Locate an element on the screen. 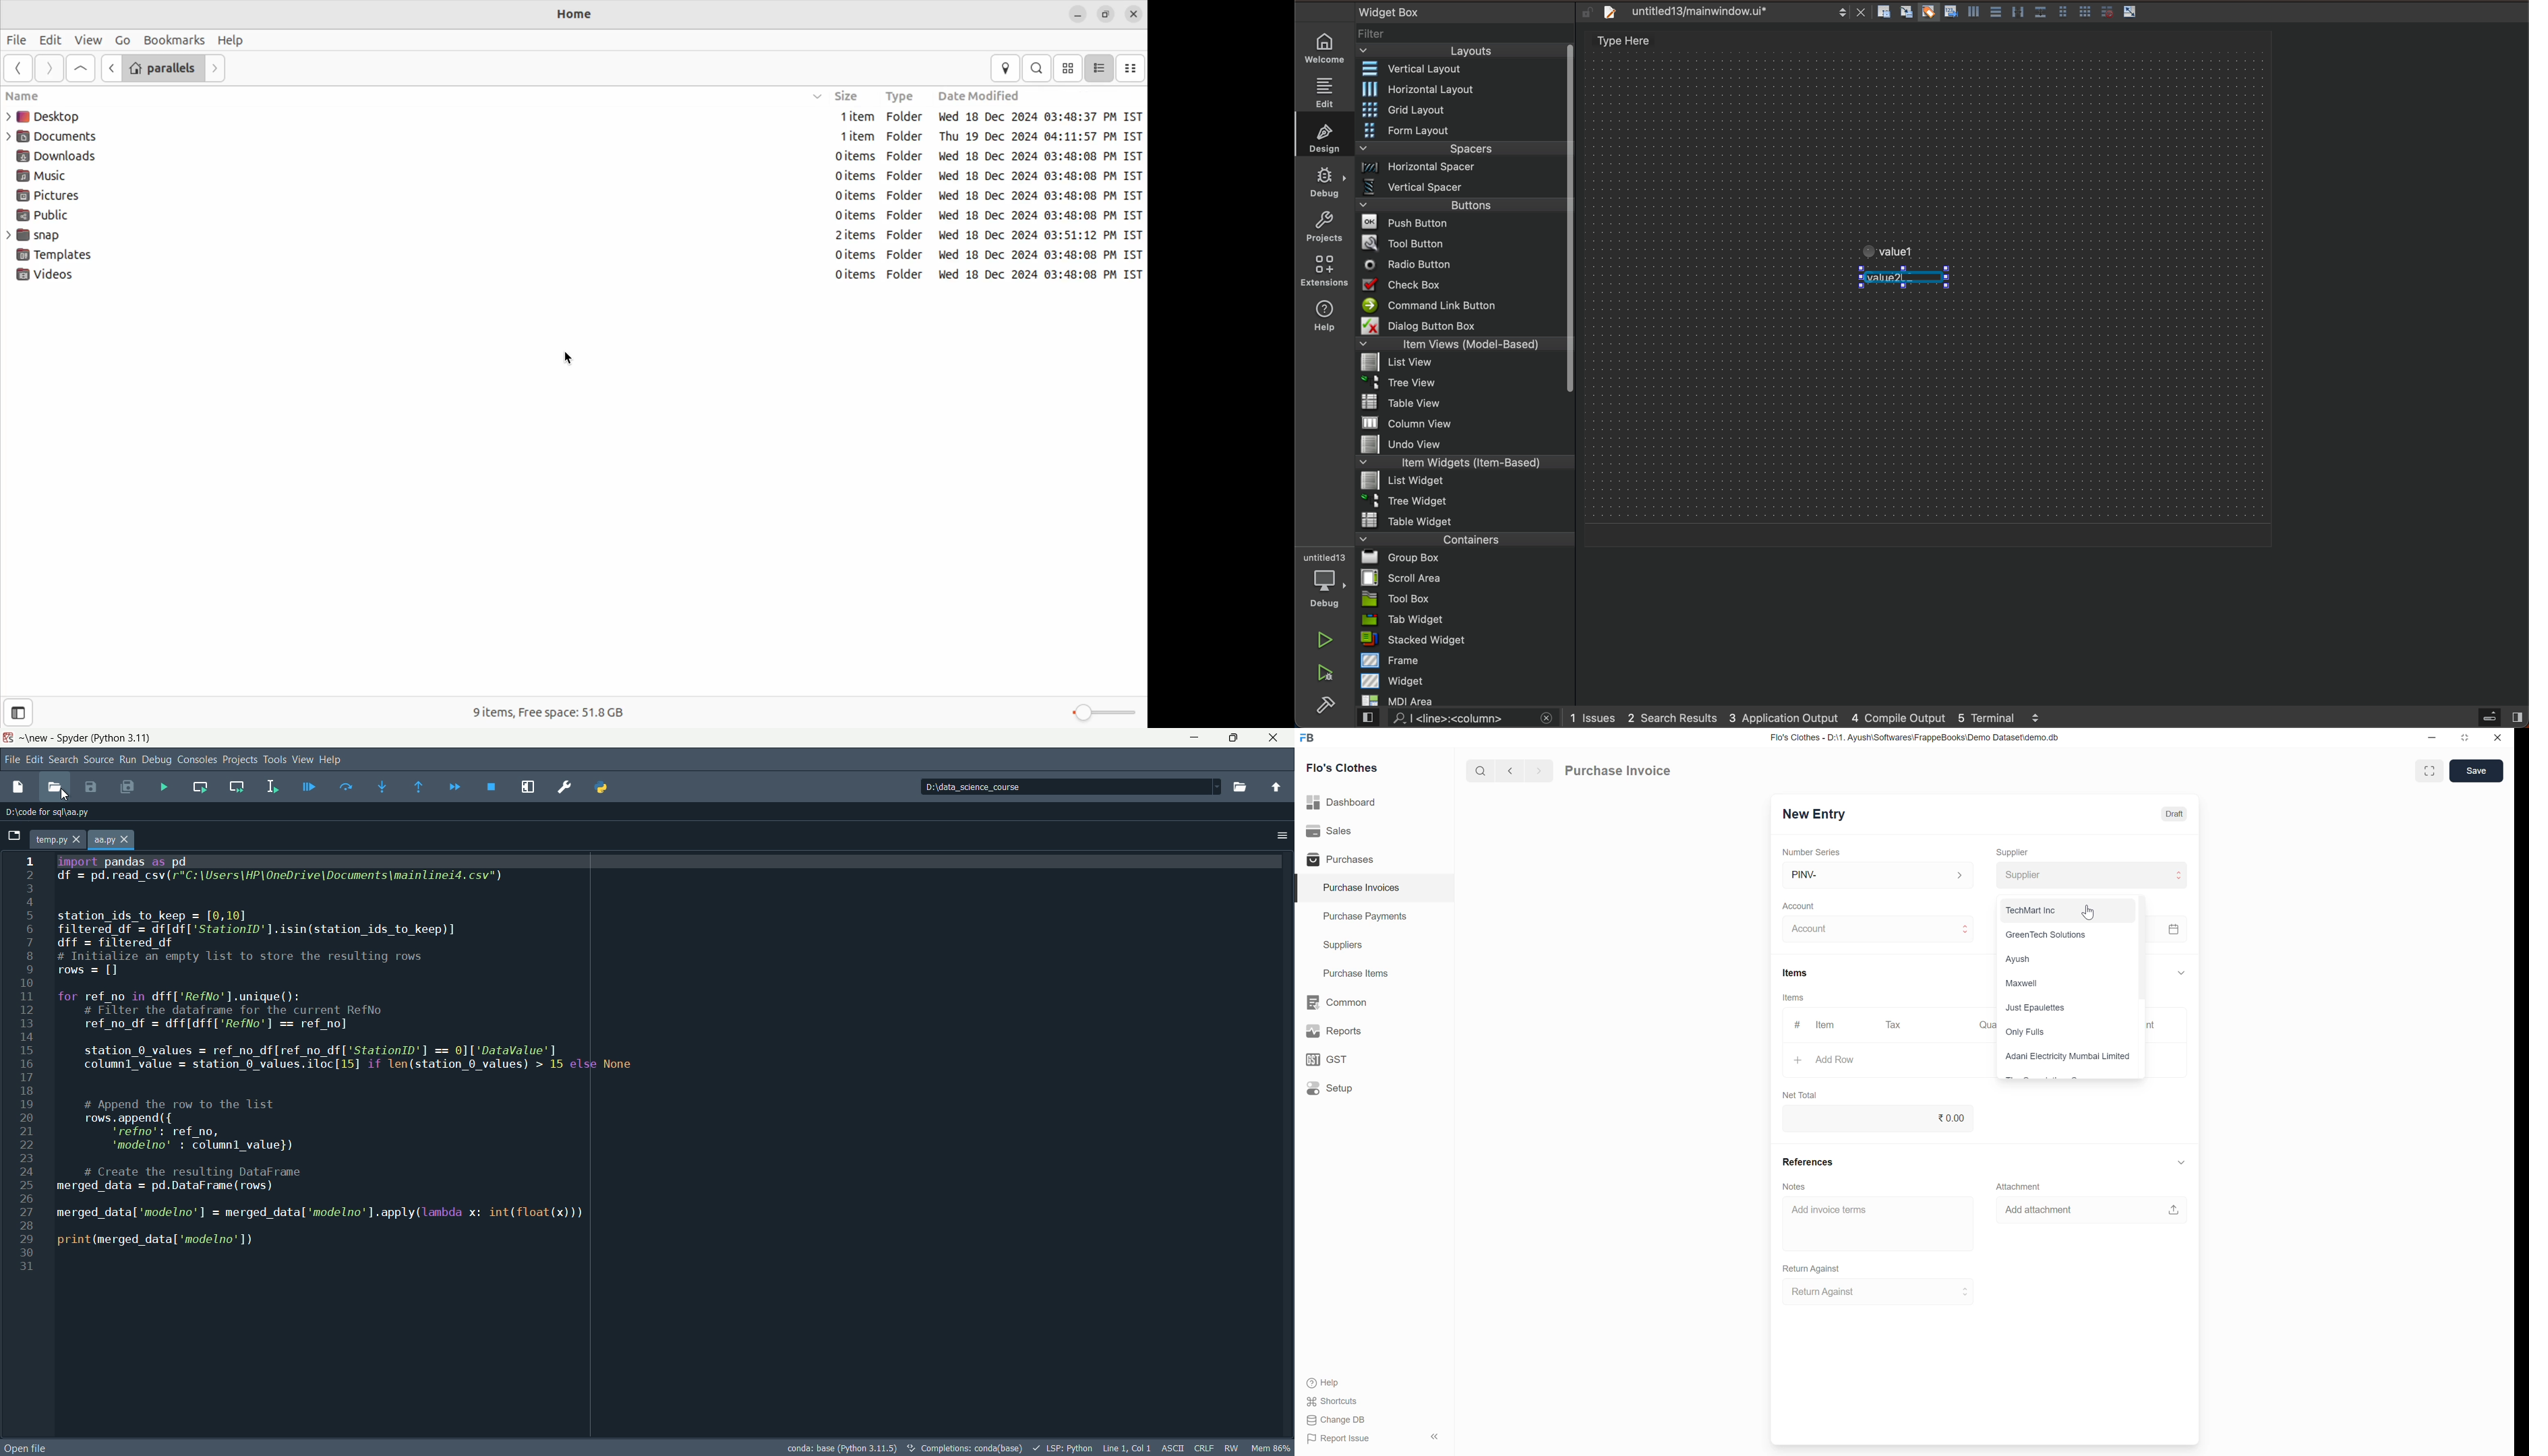 The width and height of the screenshot is (2548, 1456). list view is located at coordinates (1459, 366).